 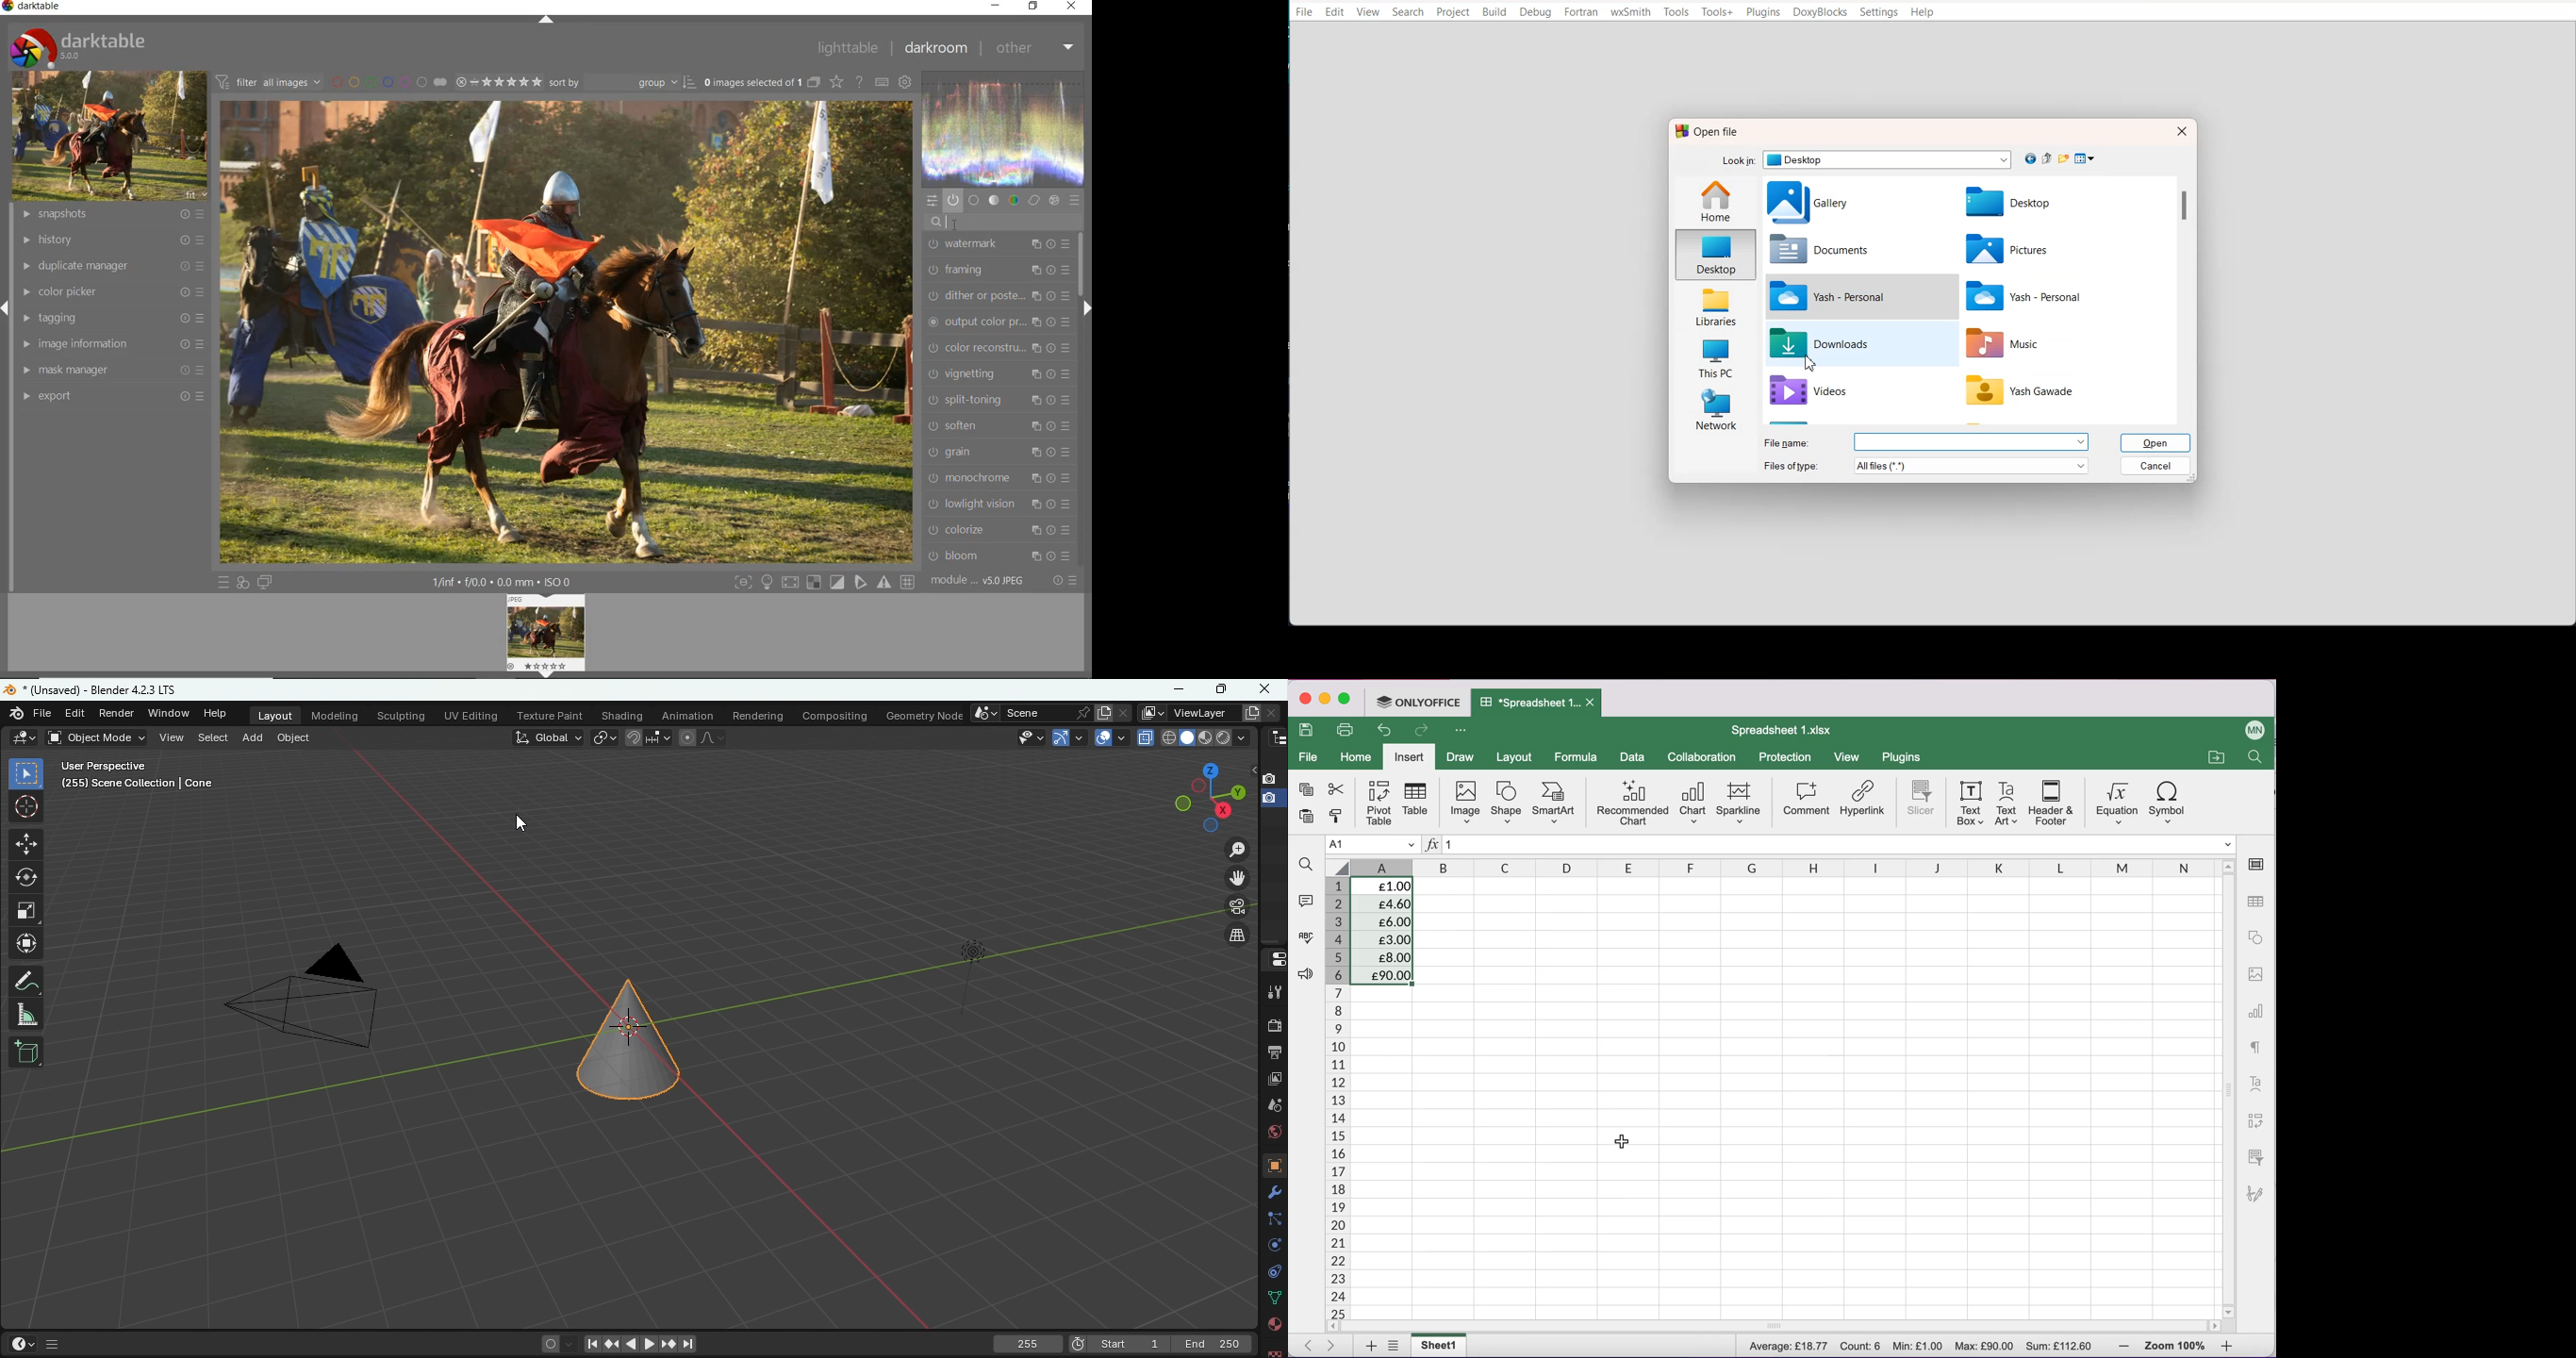 What do you see at coordinates (1053, 200) in the screenshot?
I see `effect` at bounding box center [1053, 200].